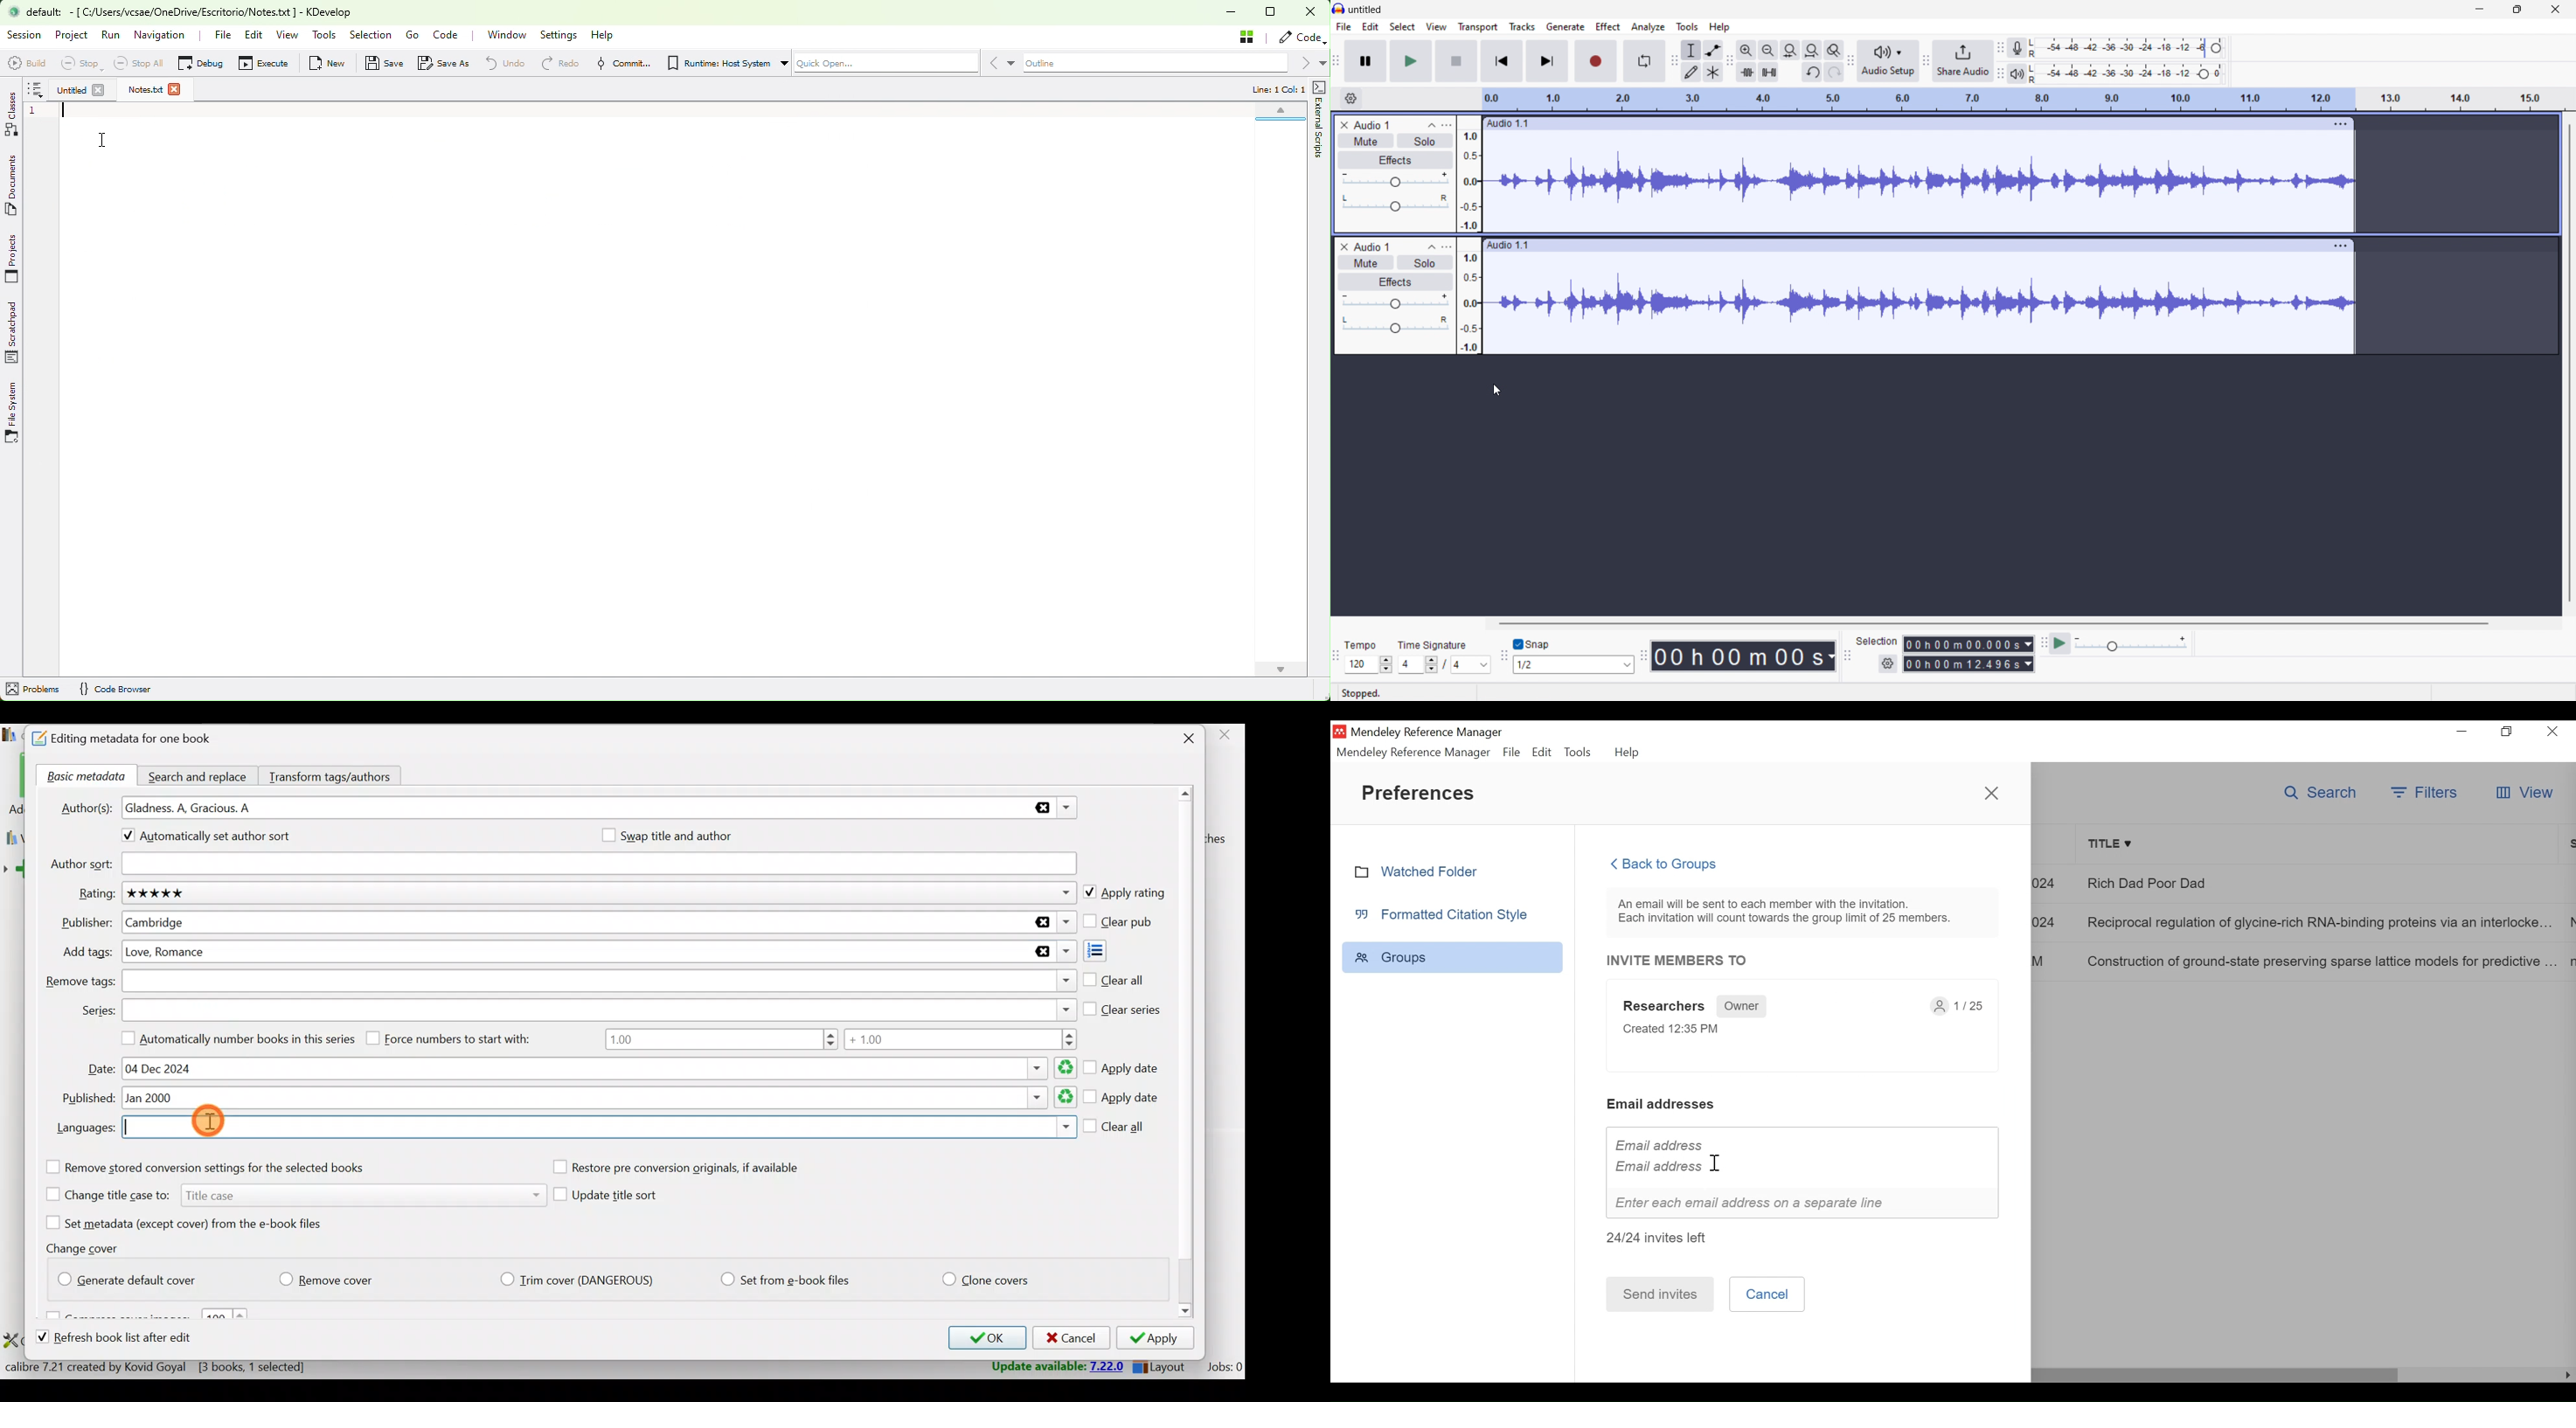  I want to click on edit toolbar, so click(1730, 61).